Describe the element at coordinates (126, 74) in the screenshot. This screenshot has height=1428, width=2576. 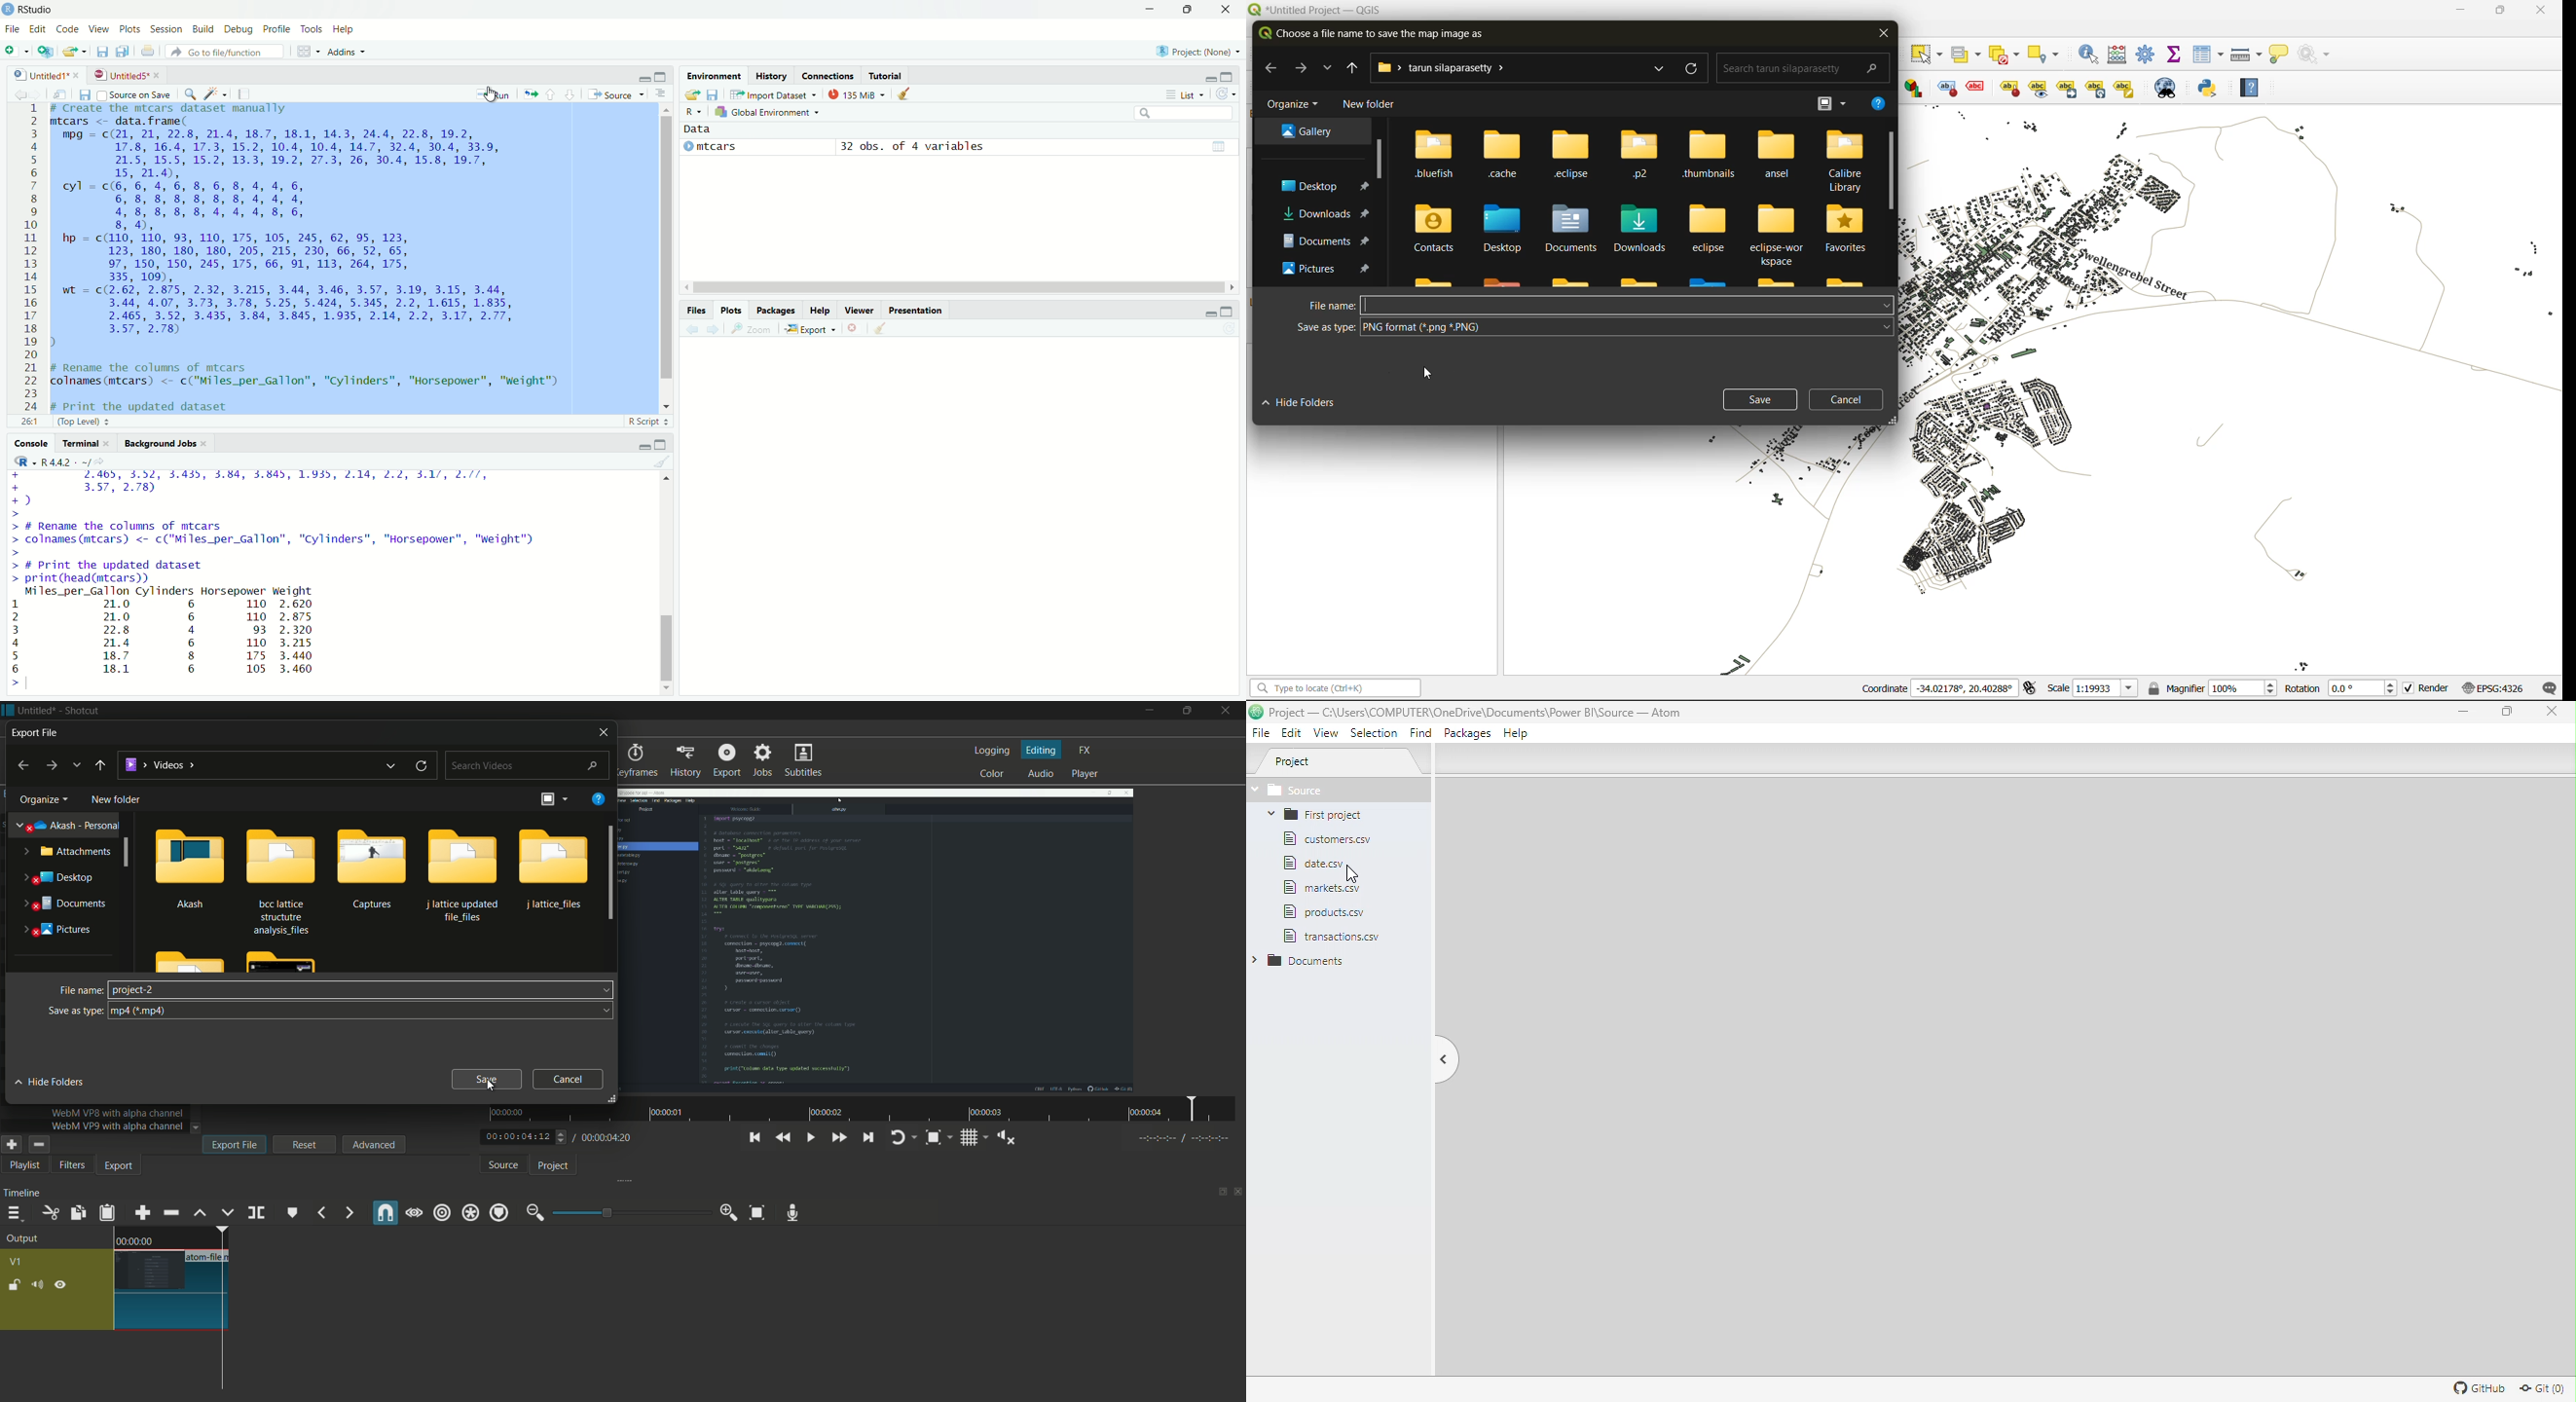
I see `| Untitled5* »` at that location.